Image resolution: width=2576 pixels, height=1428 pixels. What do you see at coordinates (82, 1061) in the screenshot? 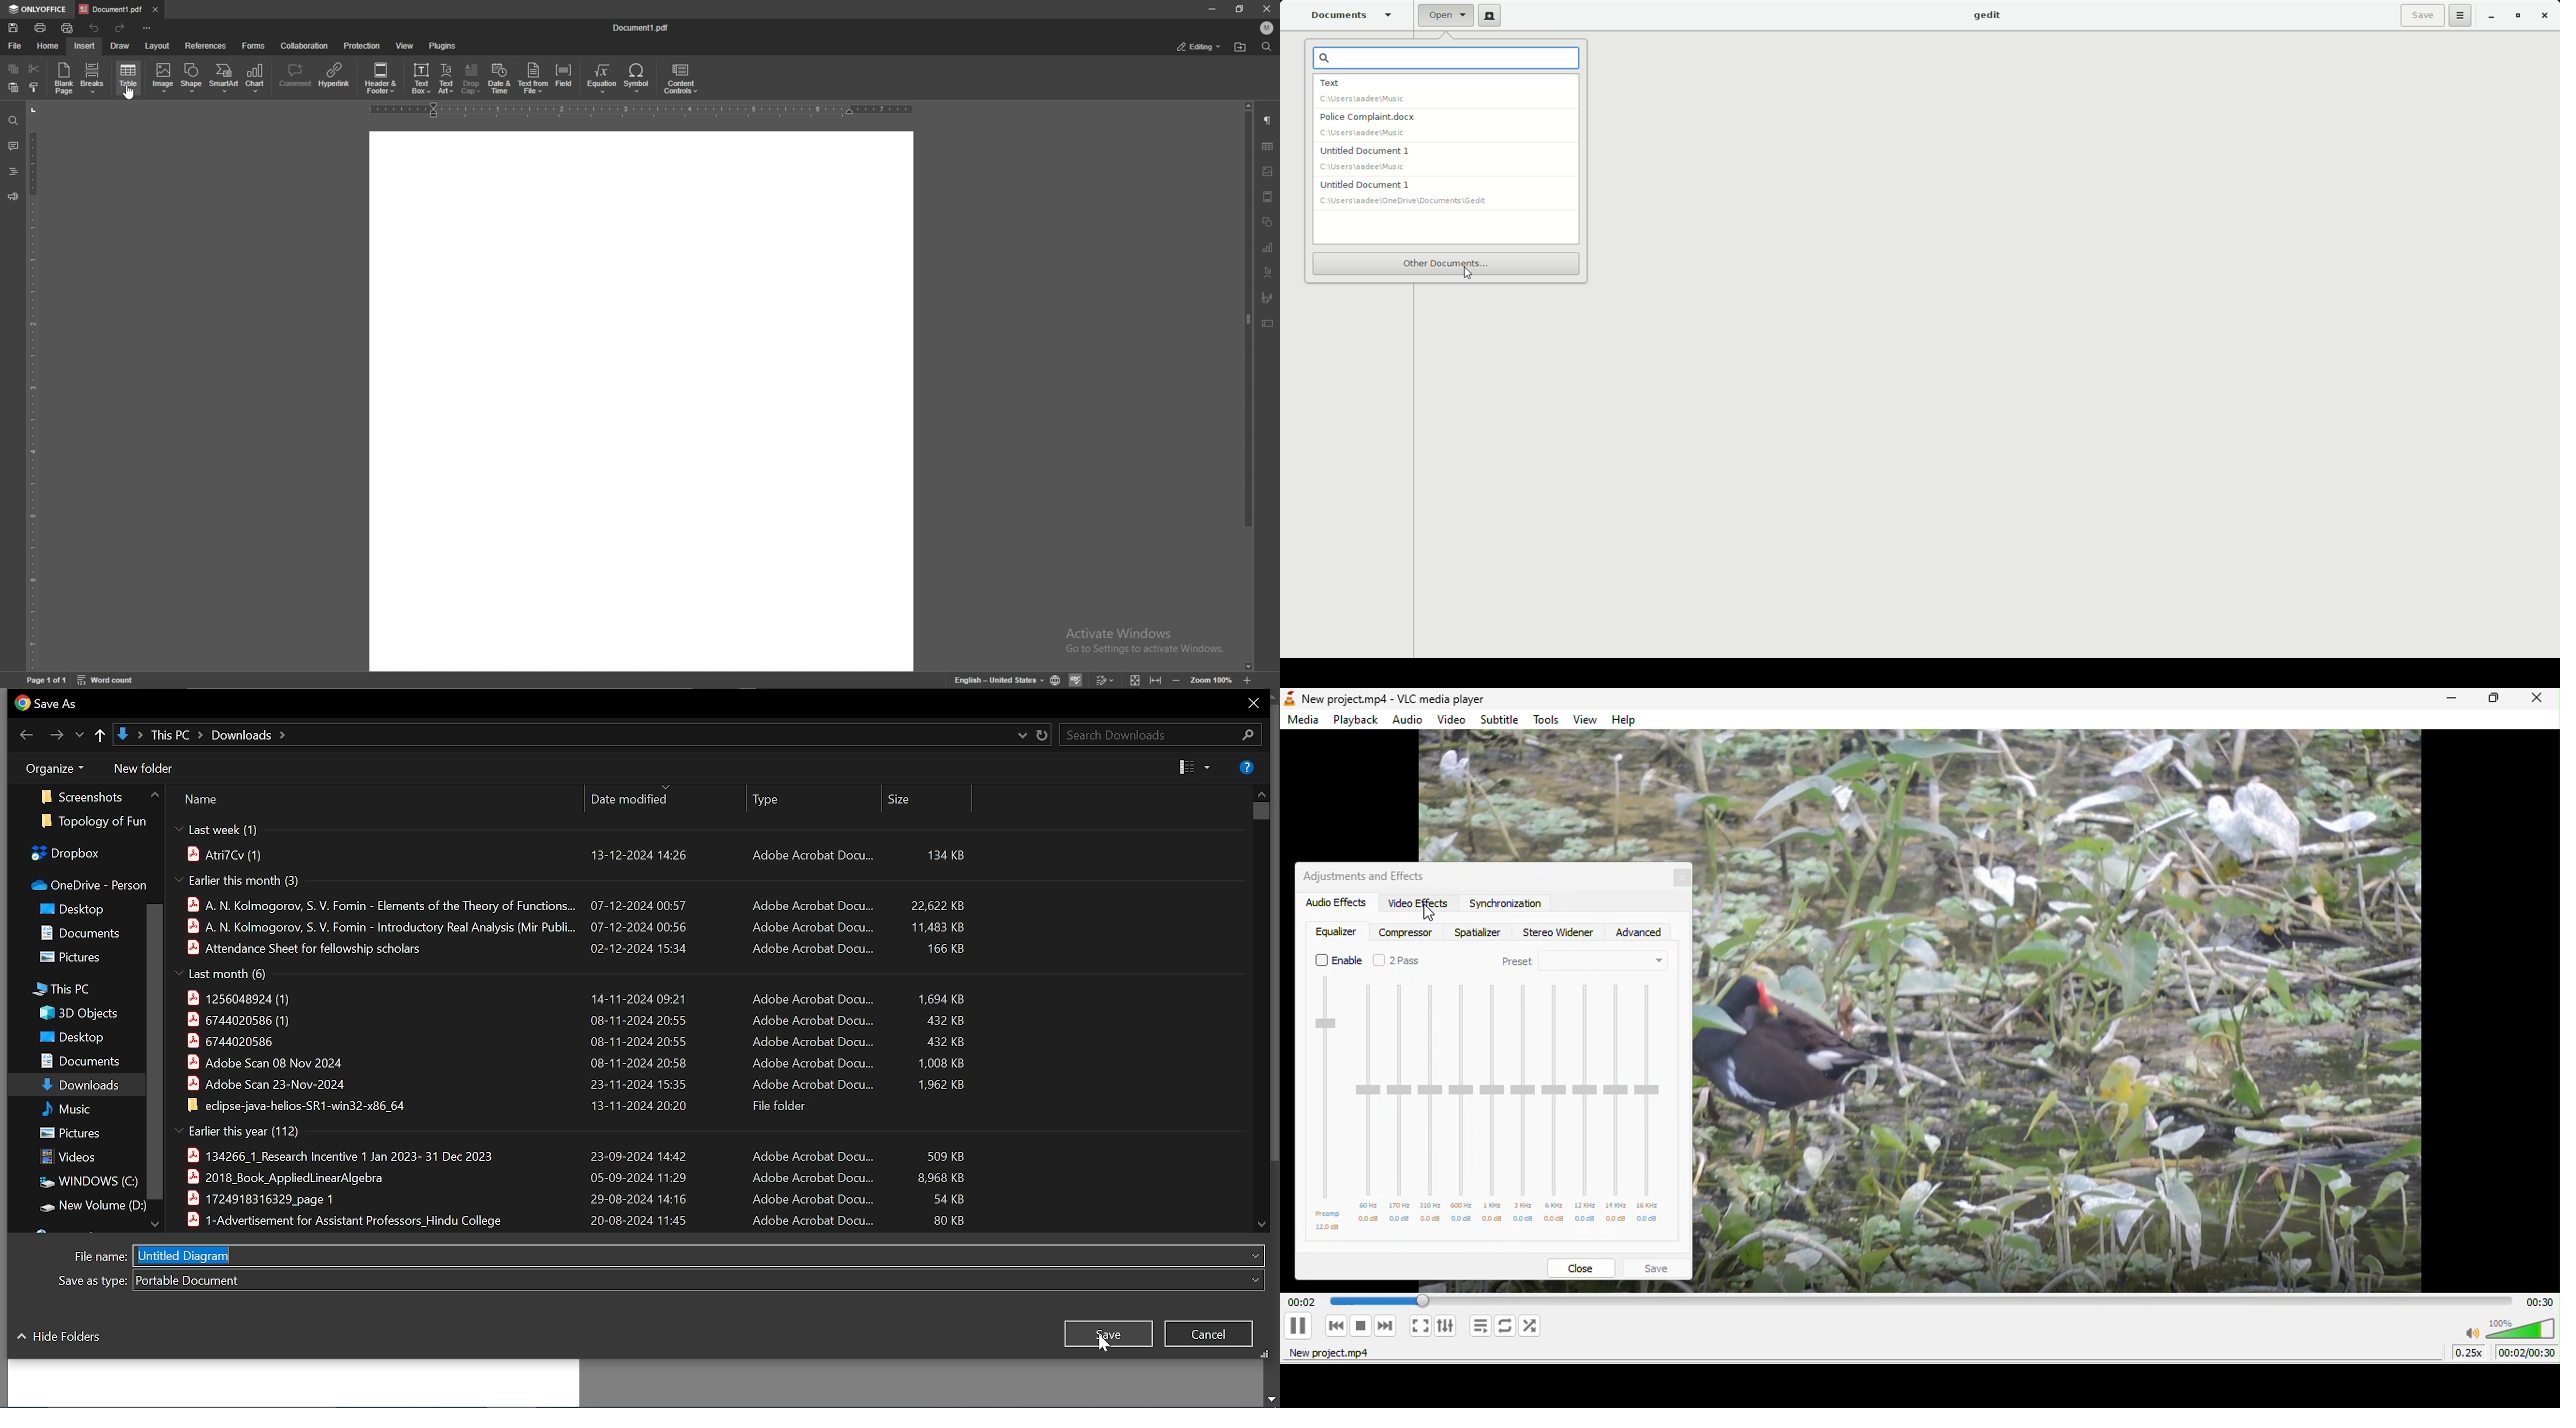
I see `documents` at bounding box center [82, 1061].